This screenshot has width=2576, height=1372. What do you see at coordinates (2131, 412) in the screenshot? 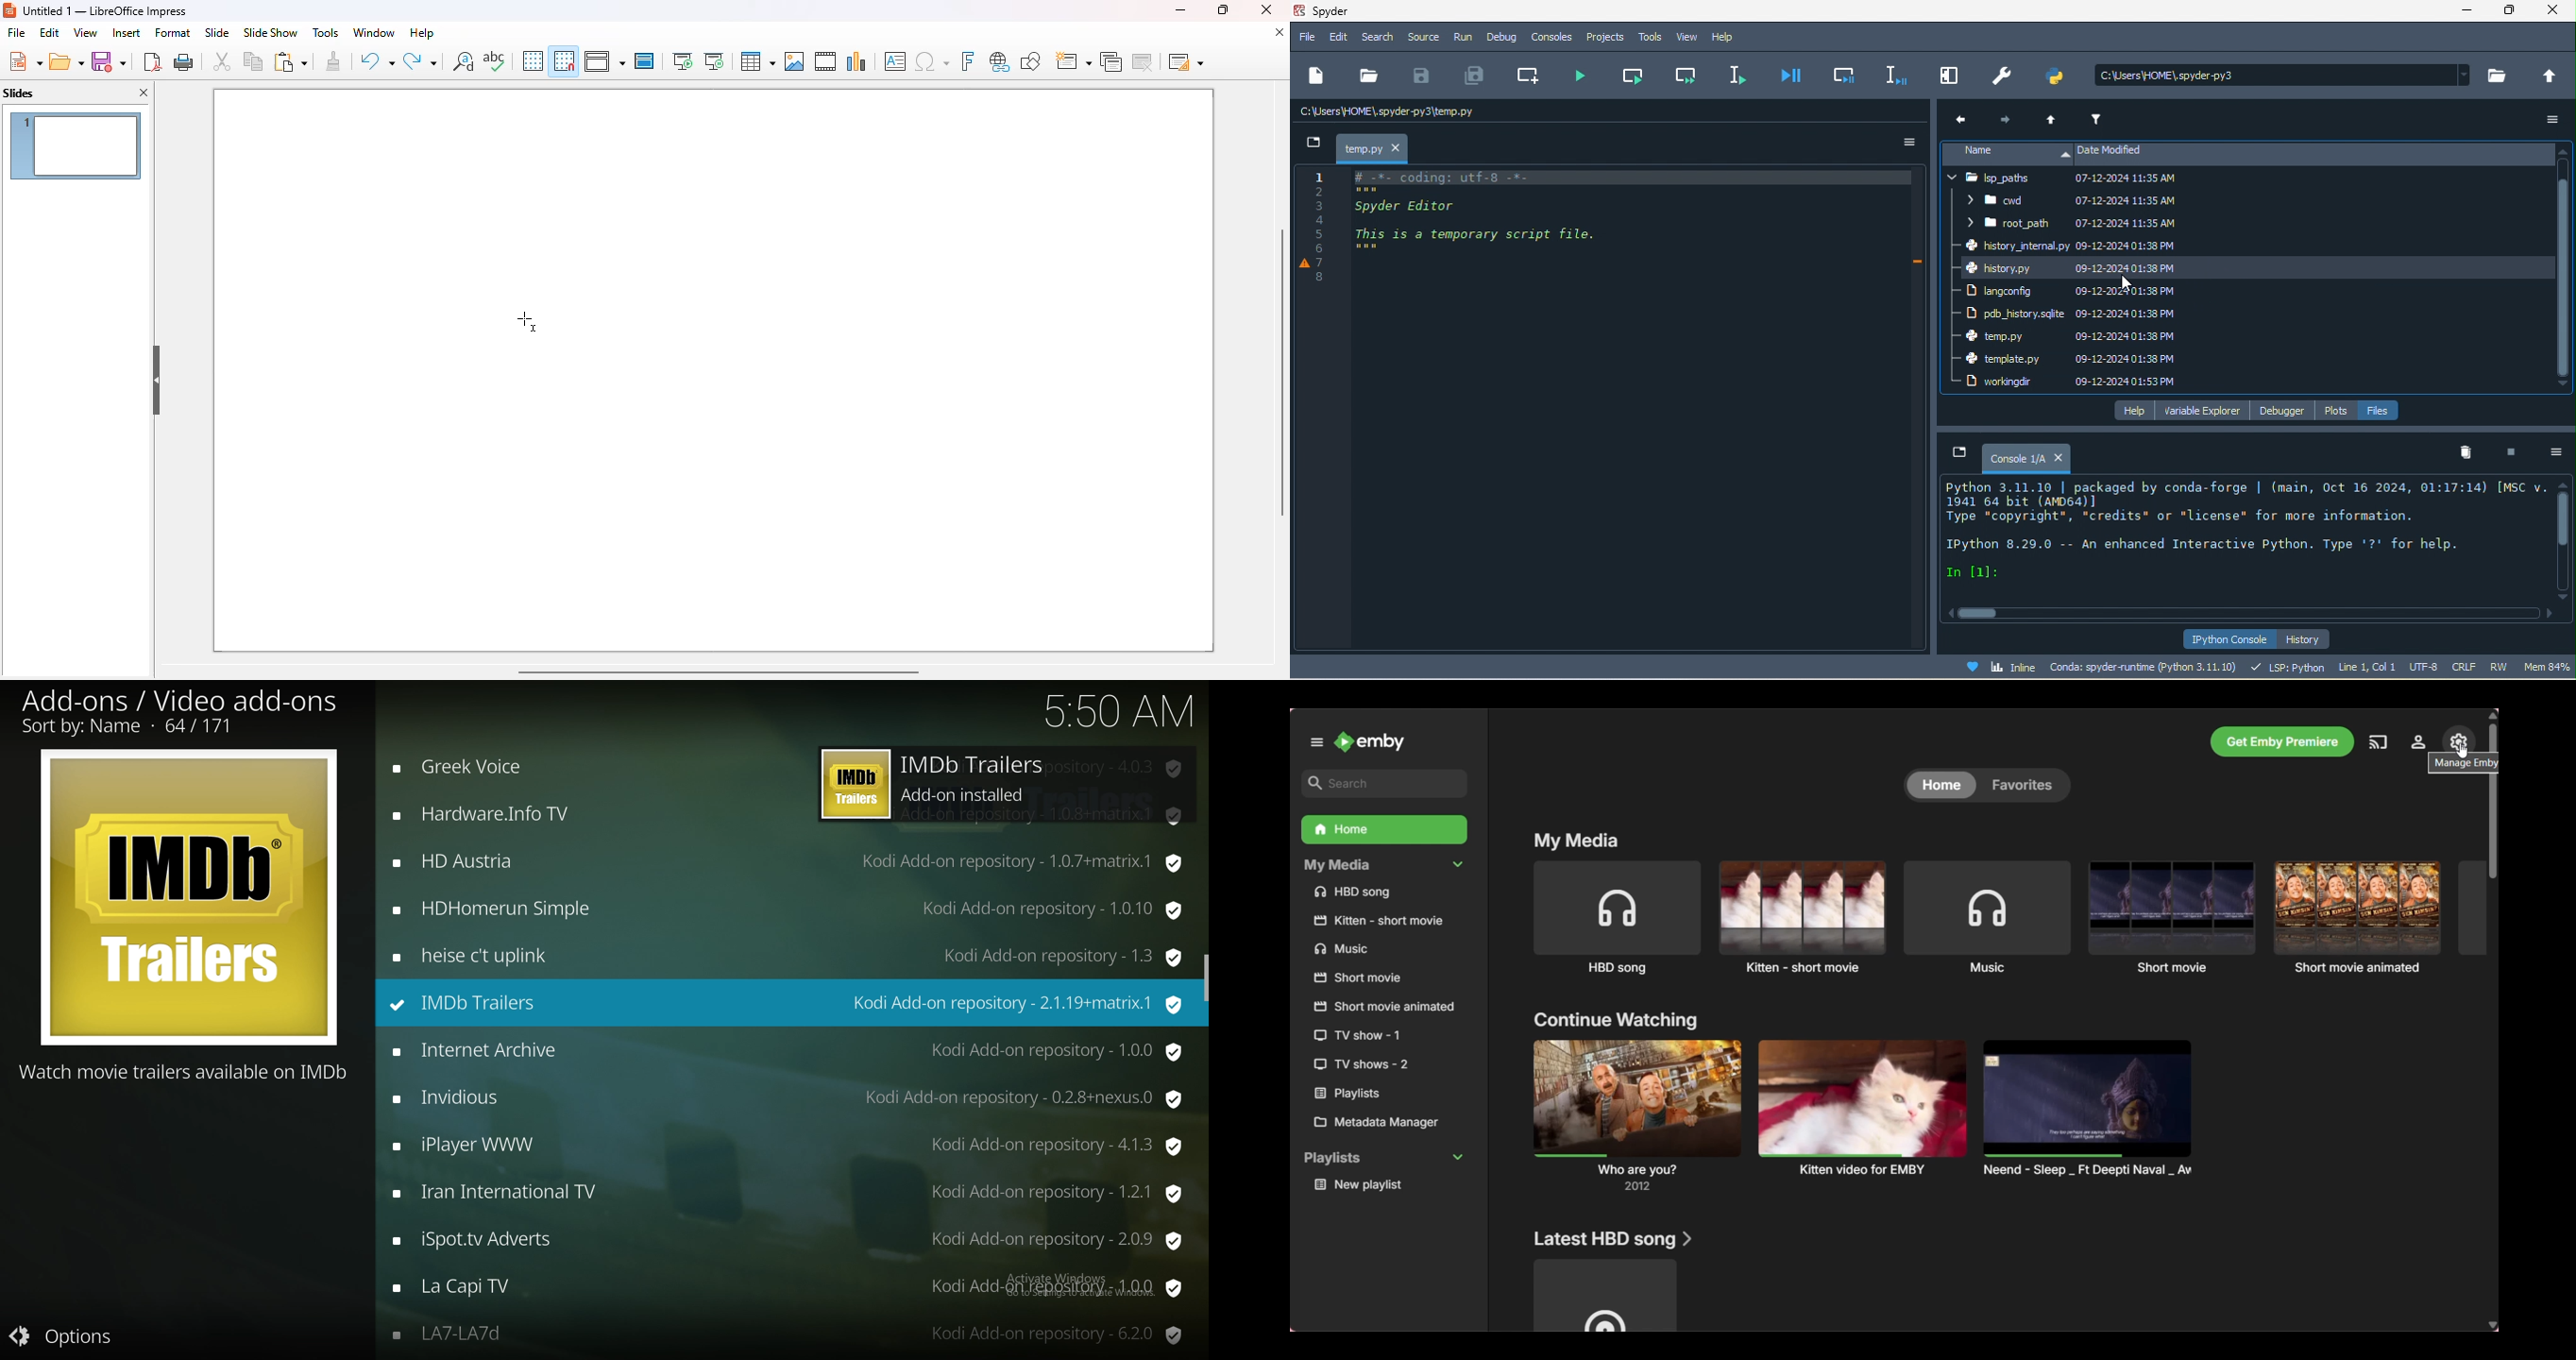
I see `help` at bounding box center [2131, 412].